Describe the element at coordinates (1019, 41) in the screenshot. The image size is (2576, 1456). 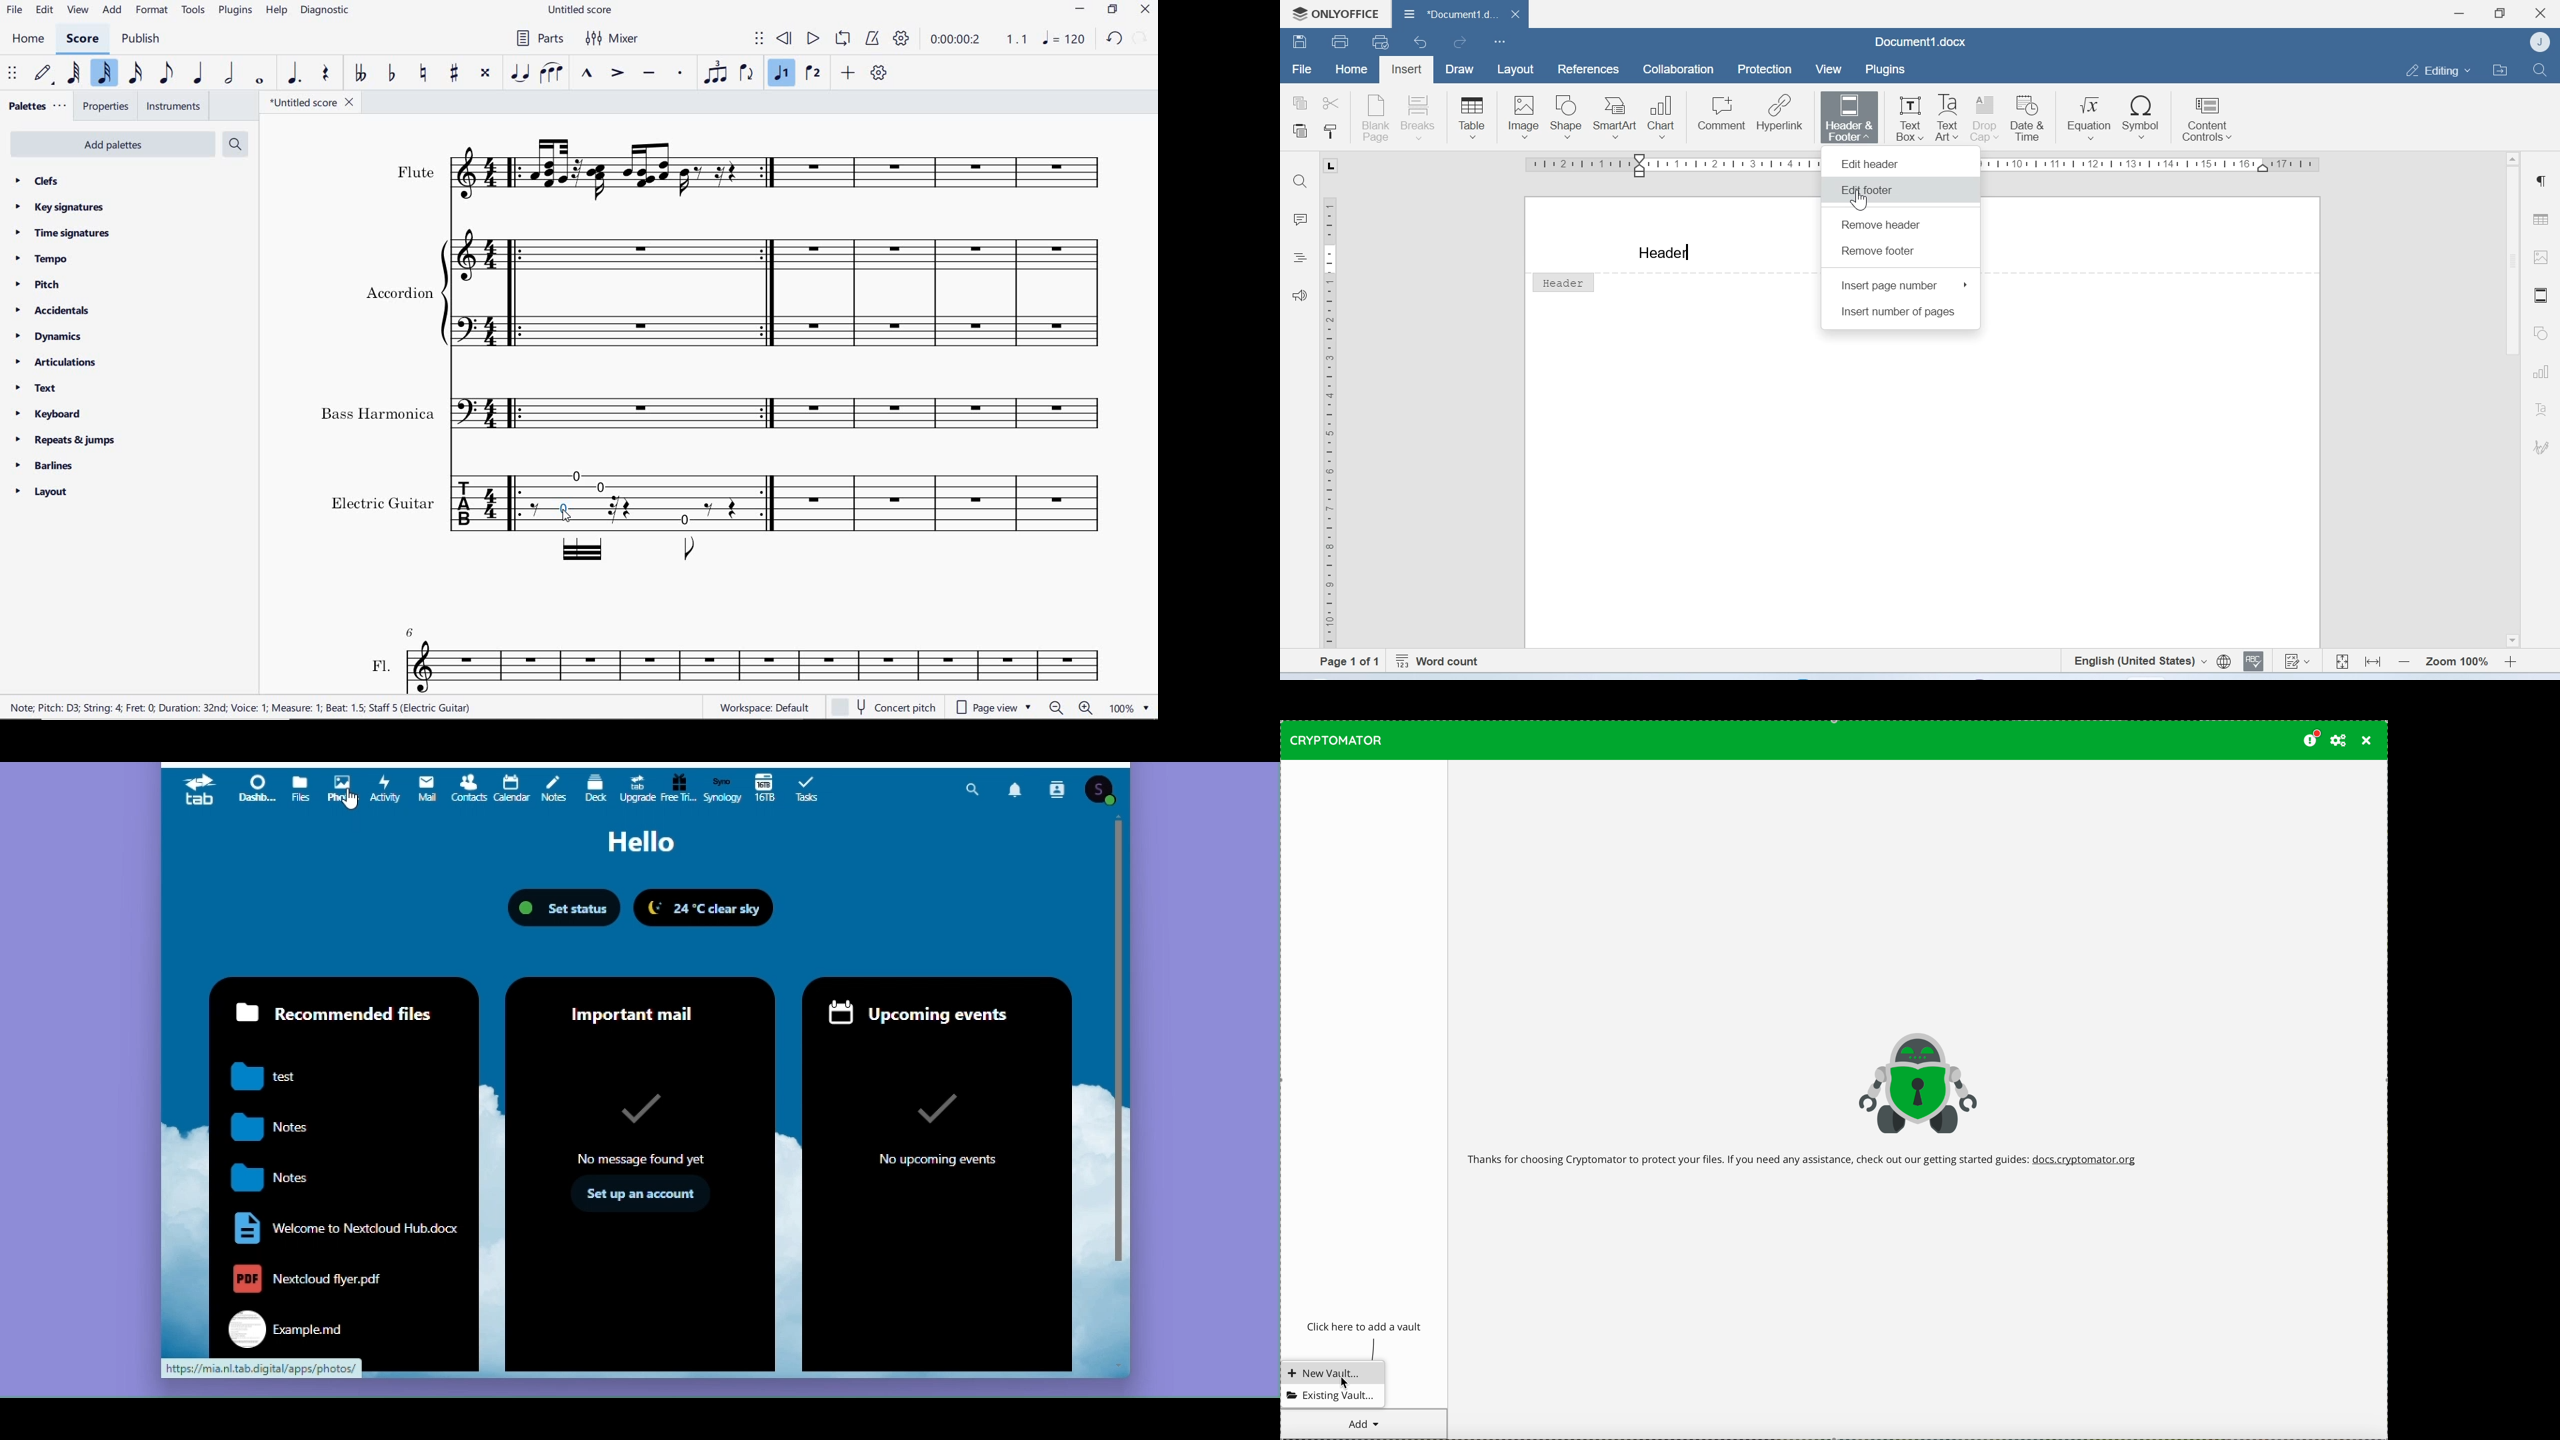
I see `Playback speed` at that location.